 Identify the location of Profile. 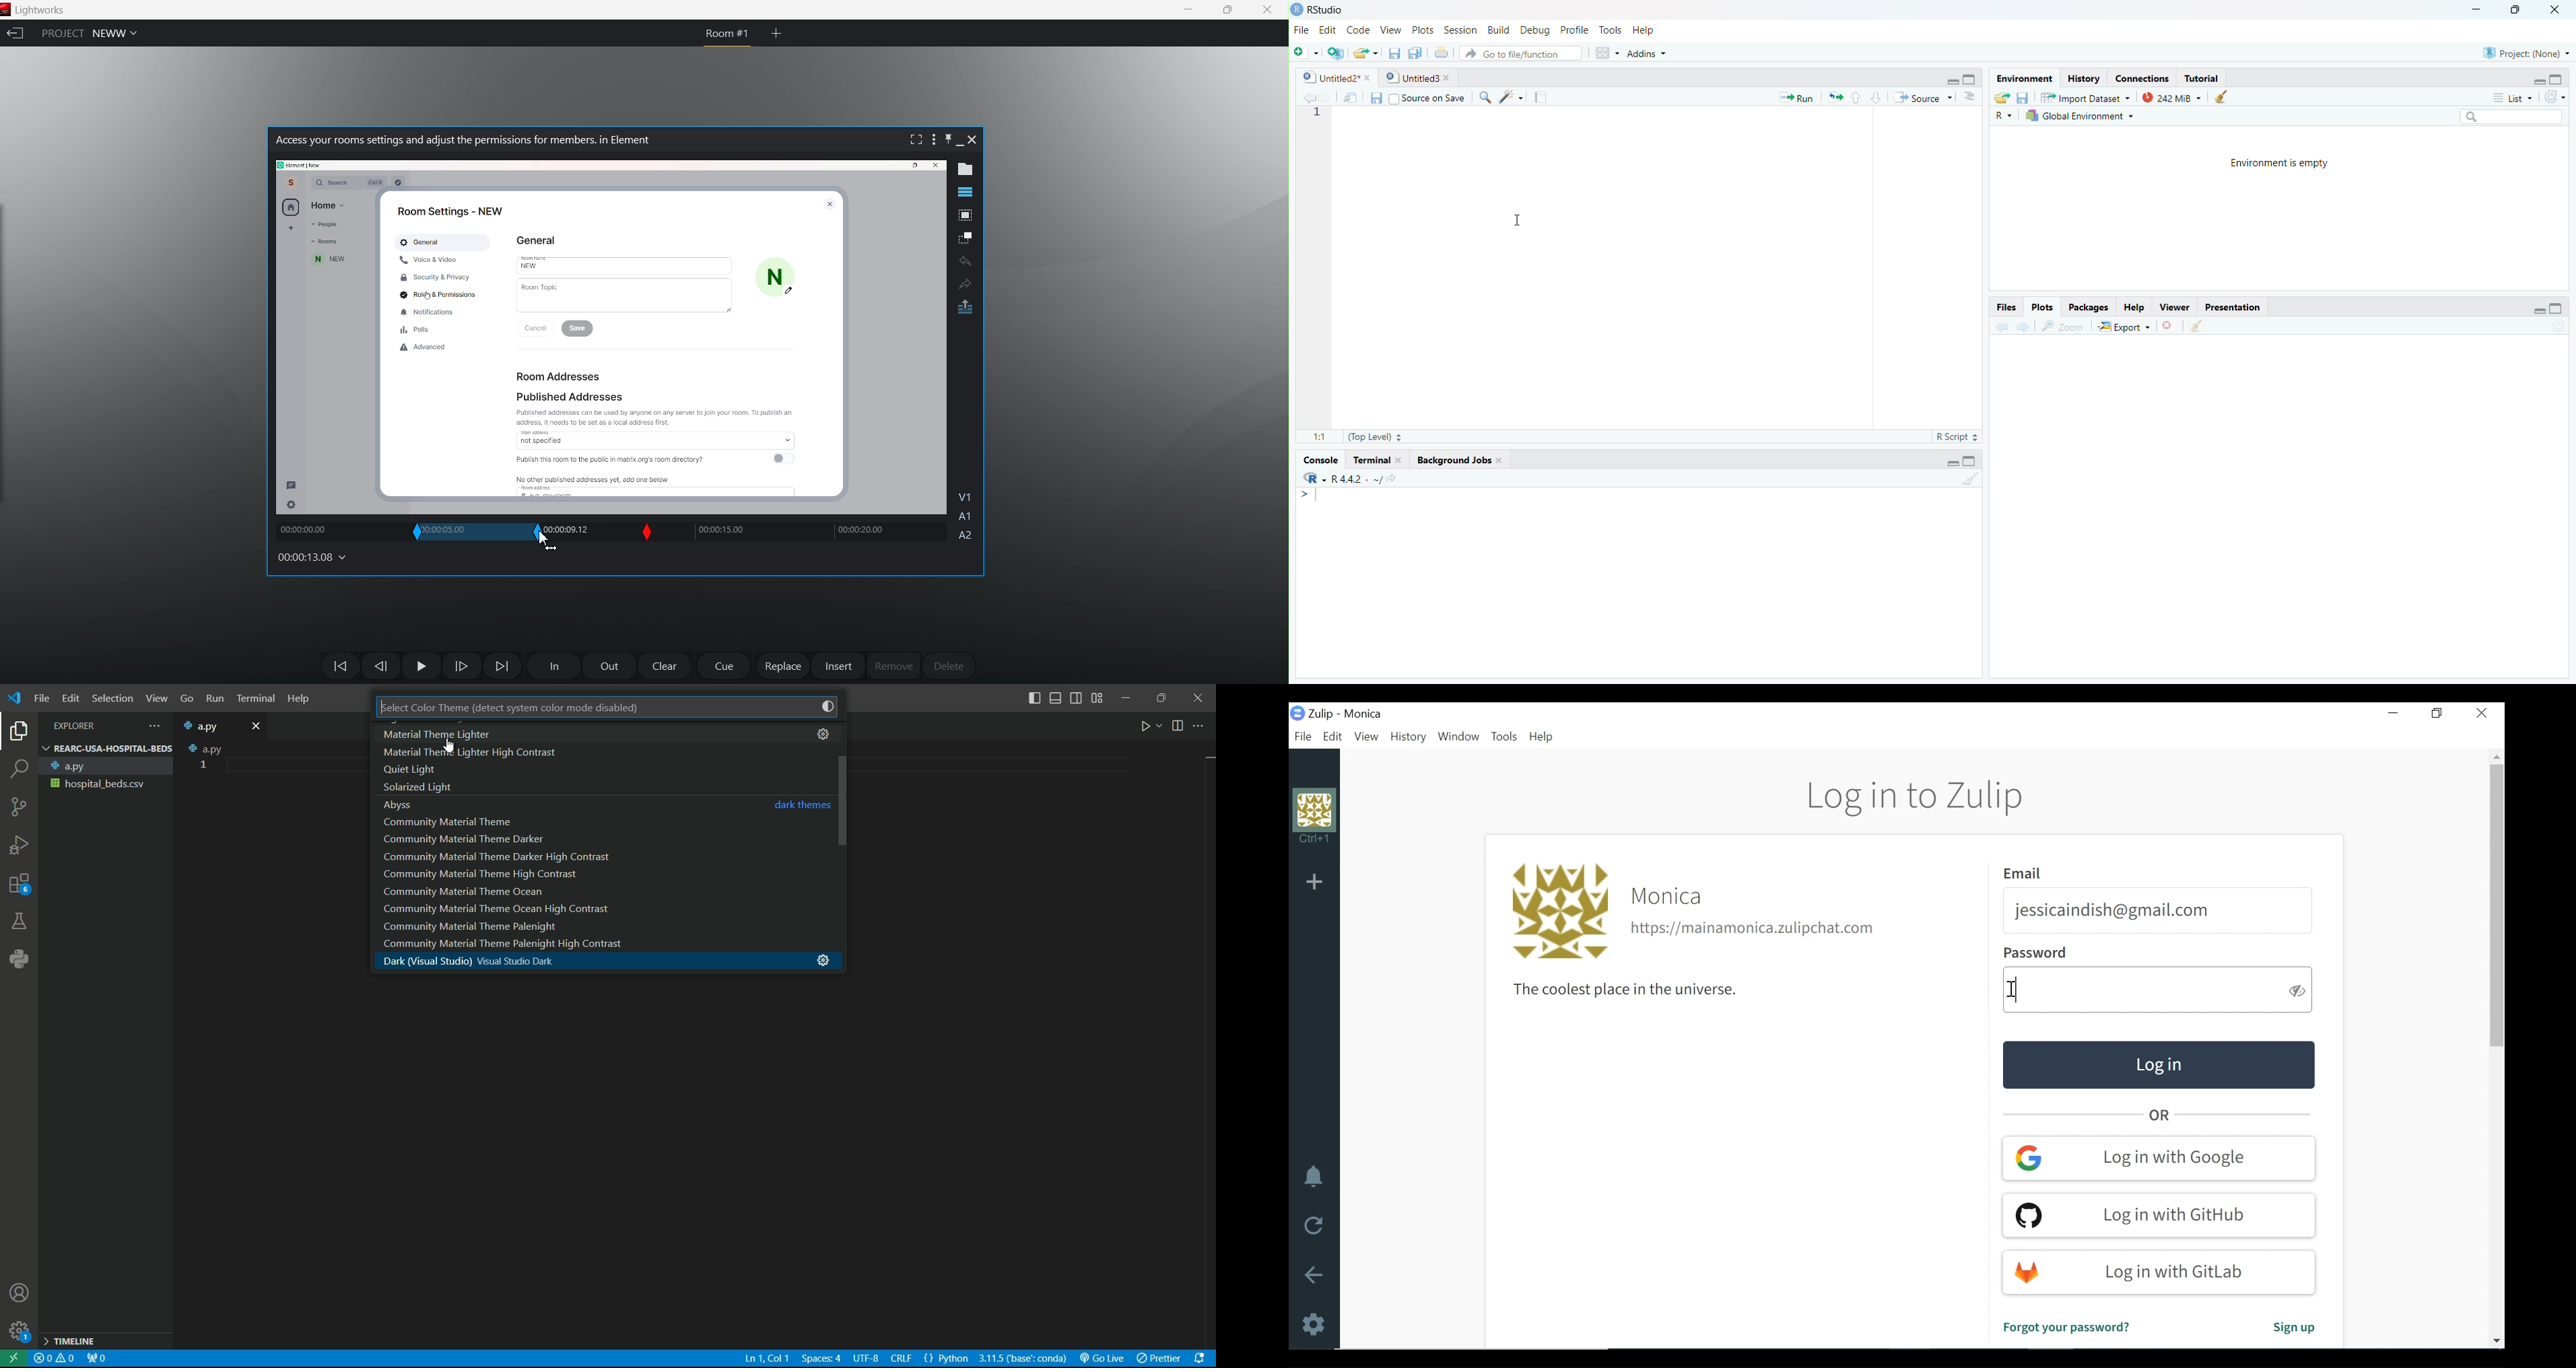
(1315, 820).